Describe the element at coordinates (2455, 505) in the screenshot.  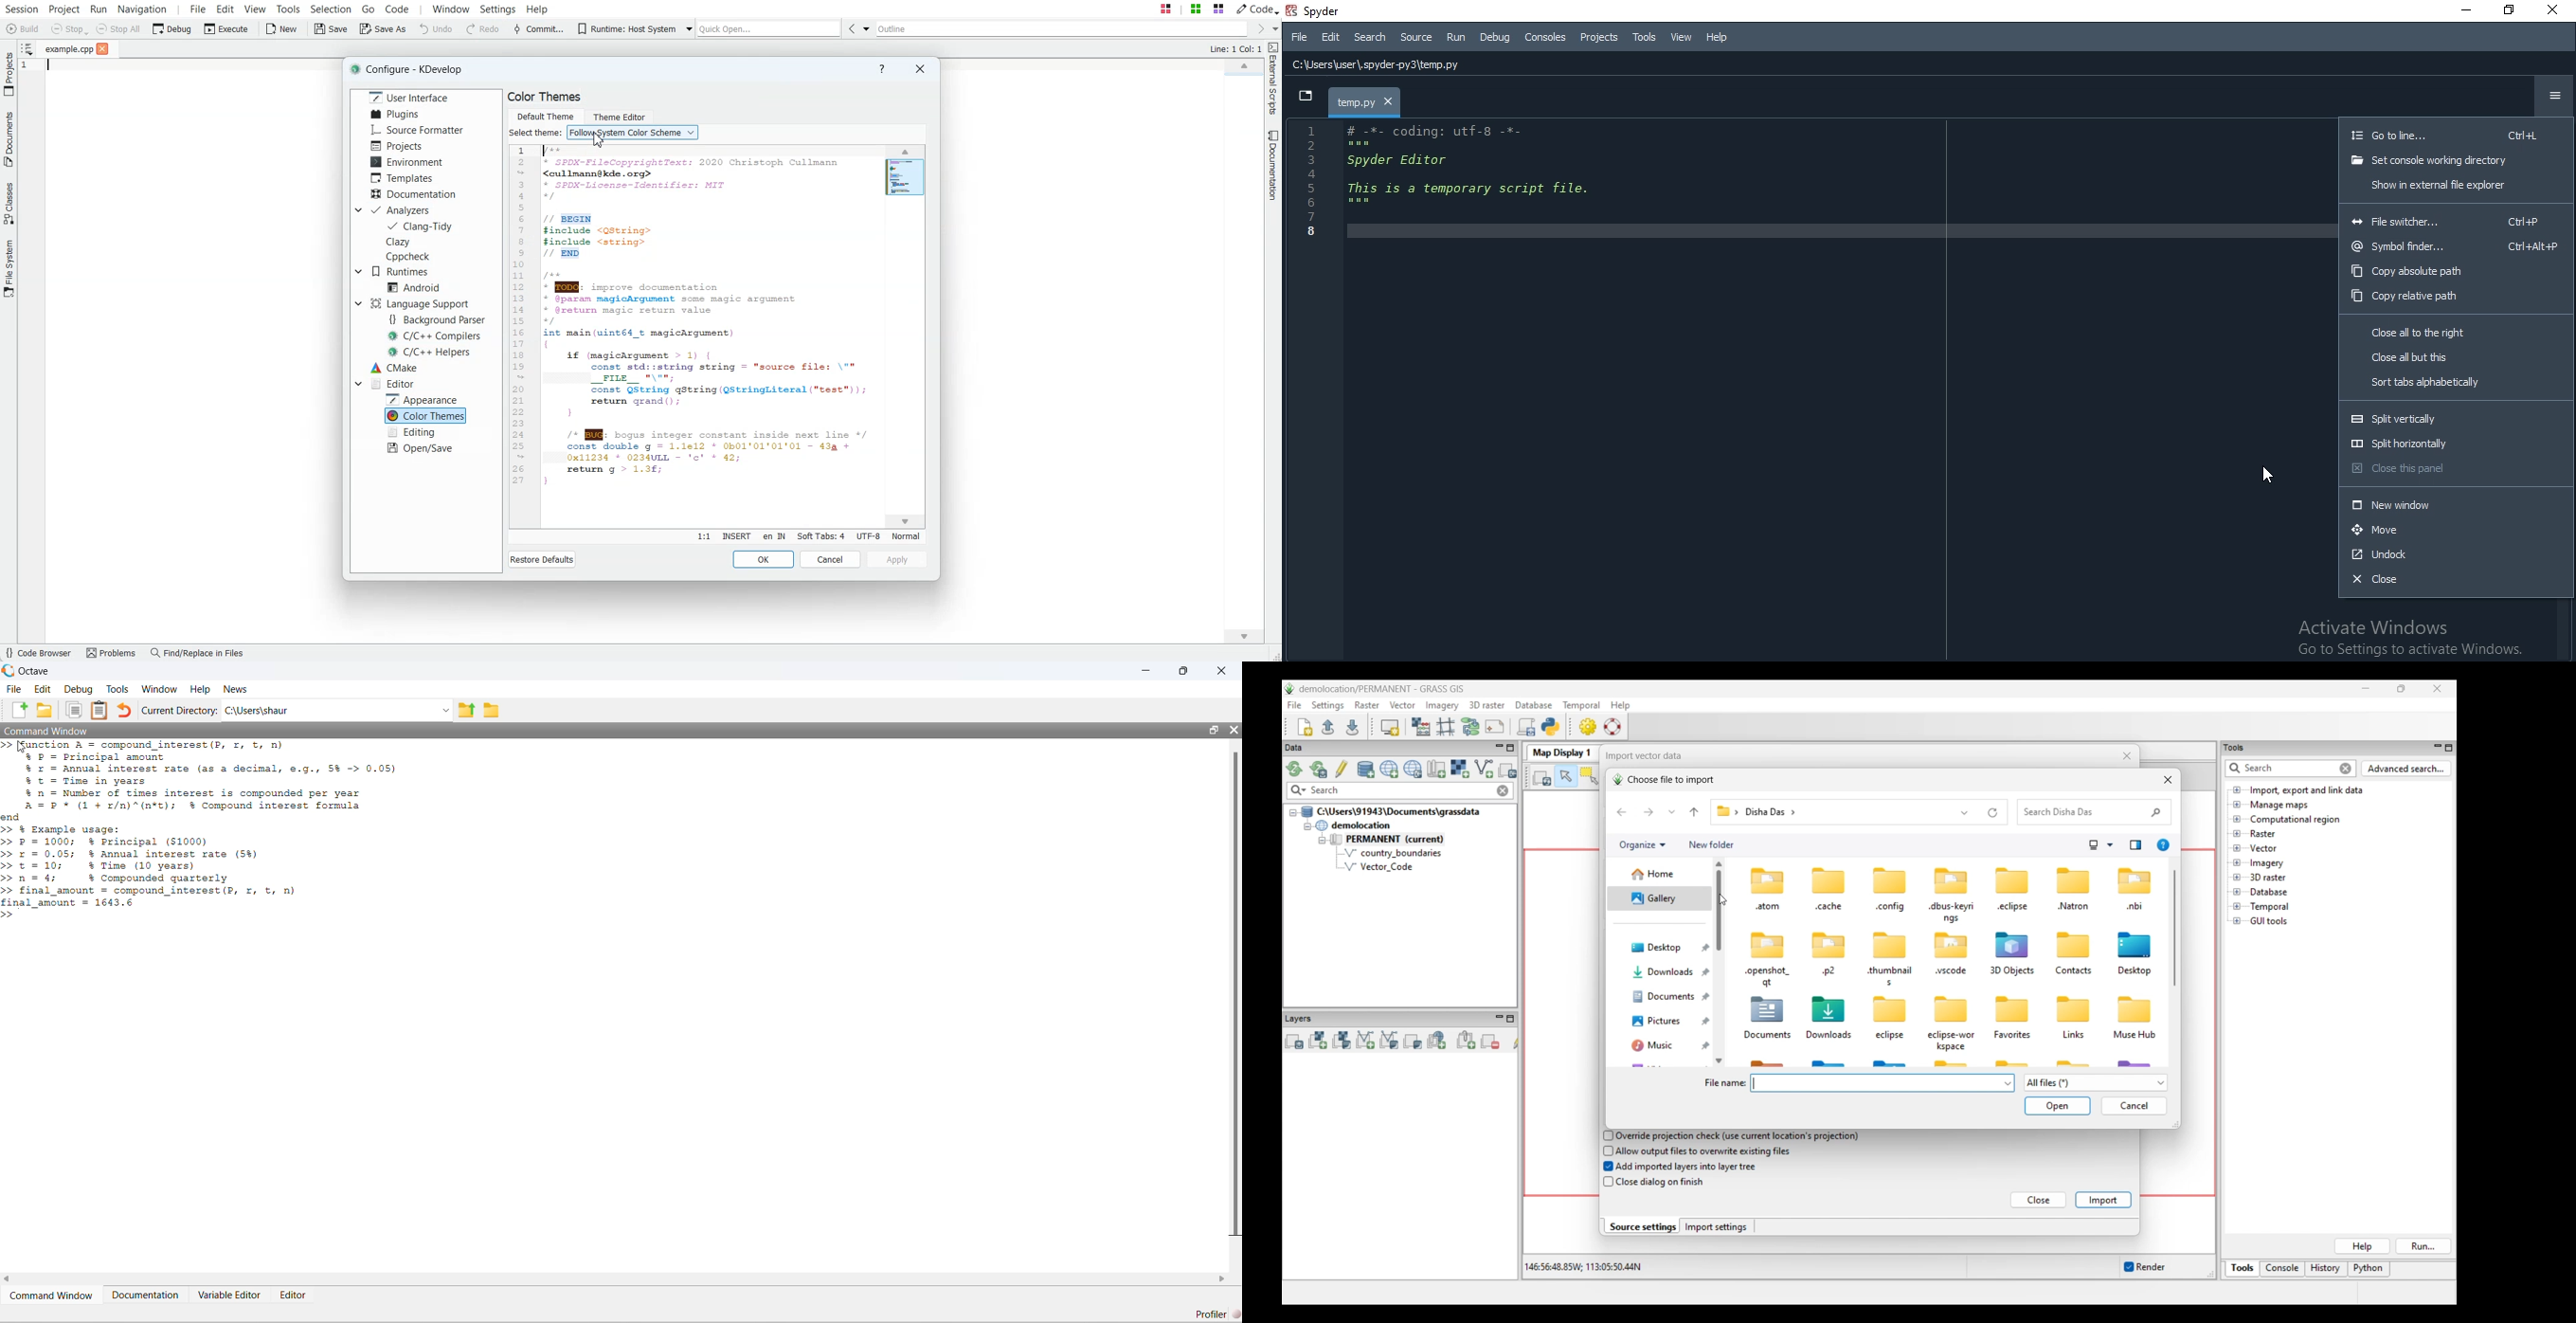
I see `new window` at that location.